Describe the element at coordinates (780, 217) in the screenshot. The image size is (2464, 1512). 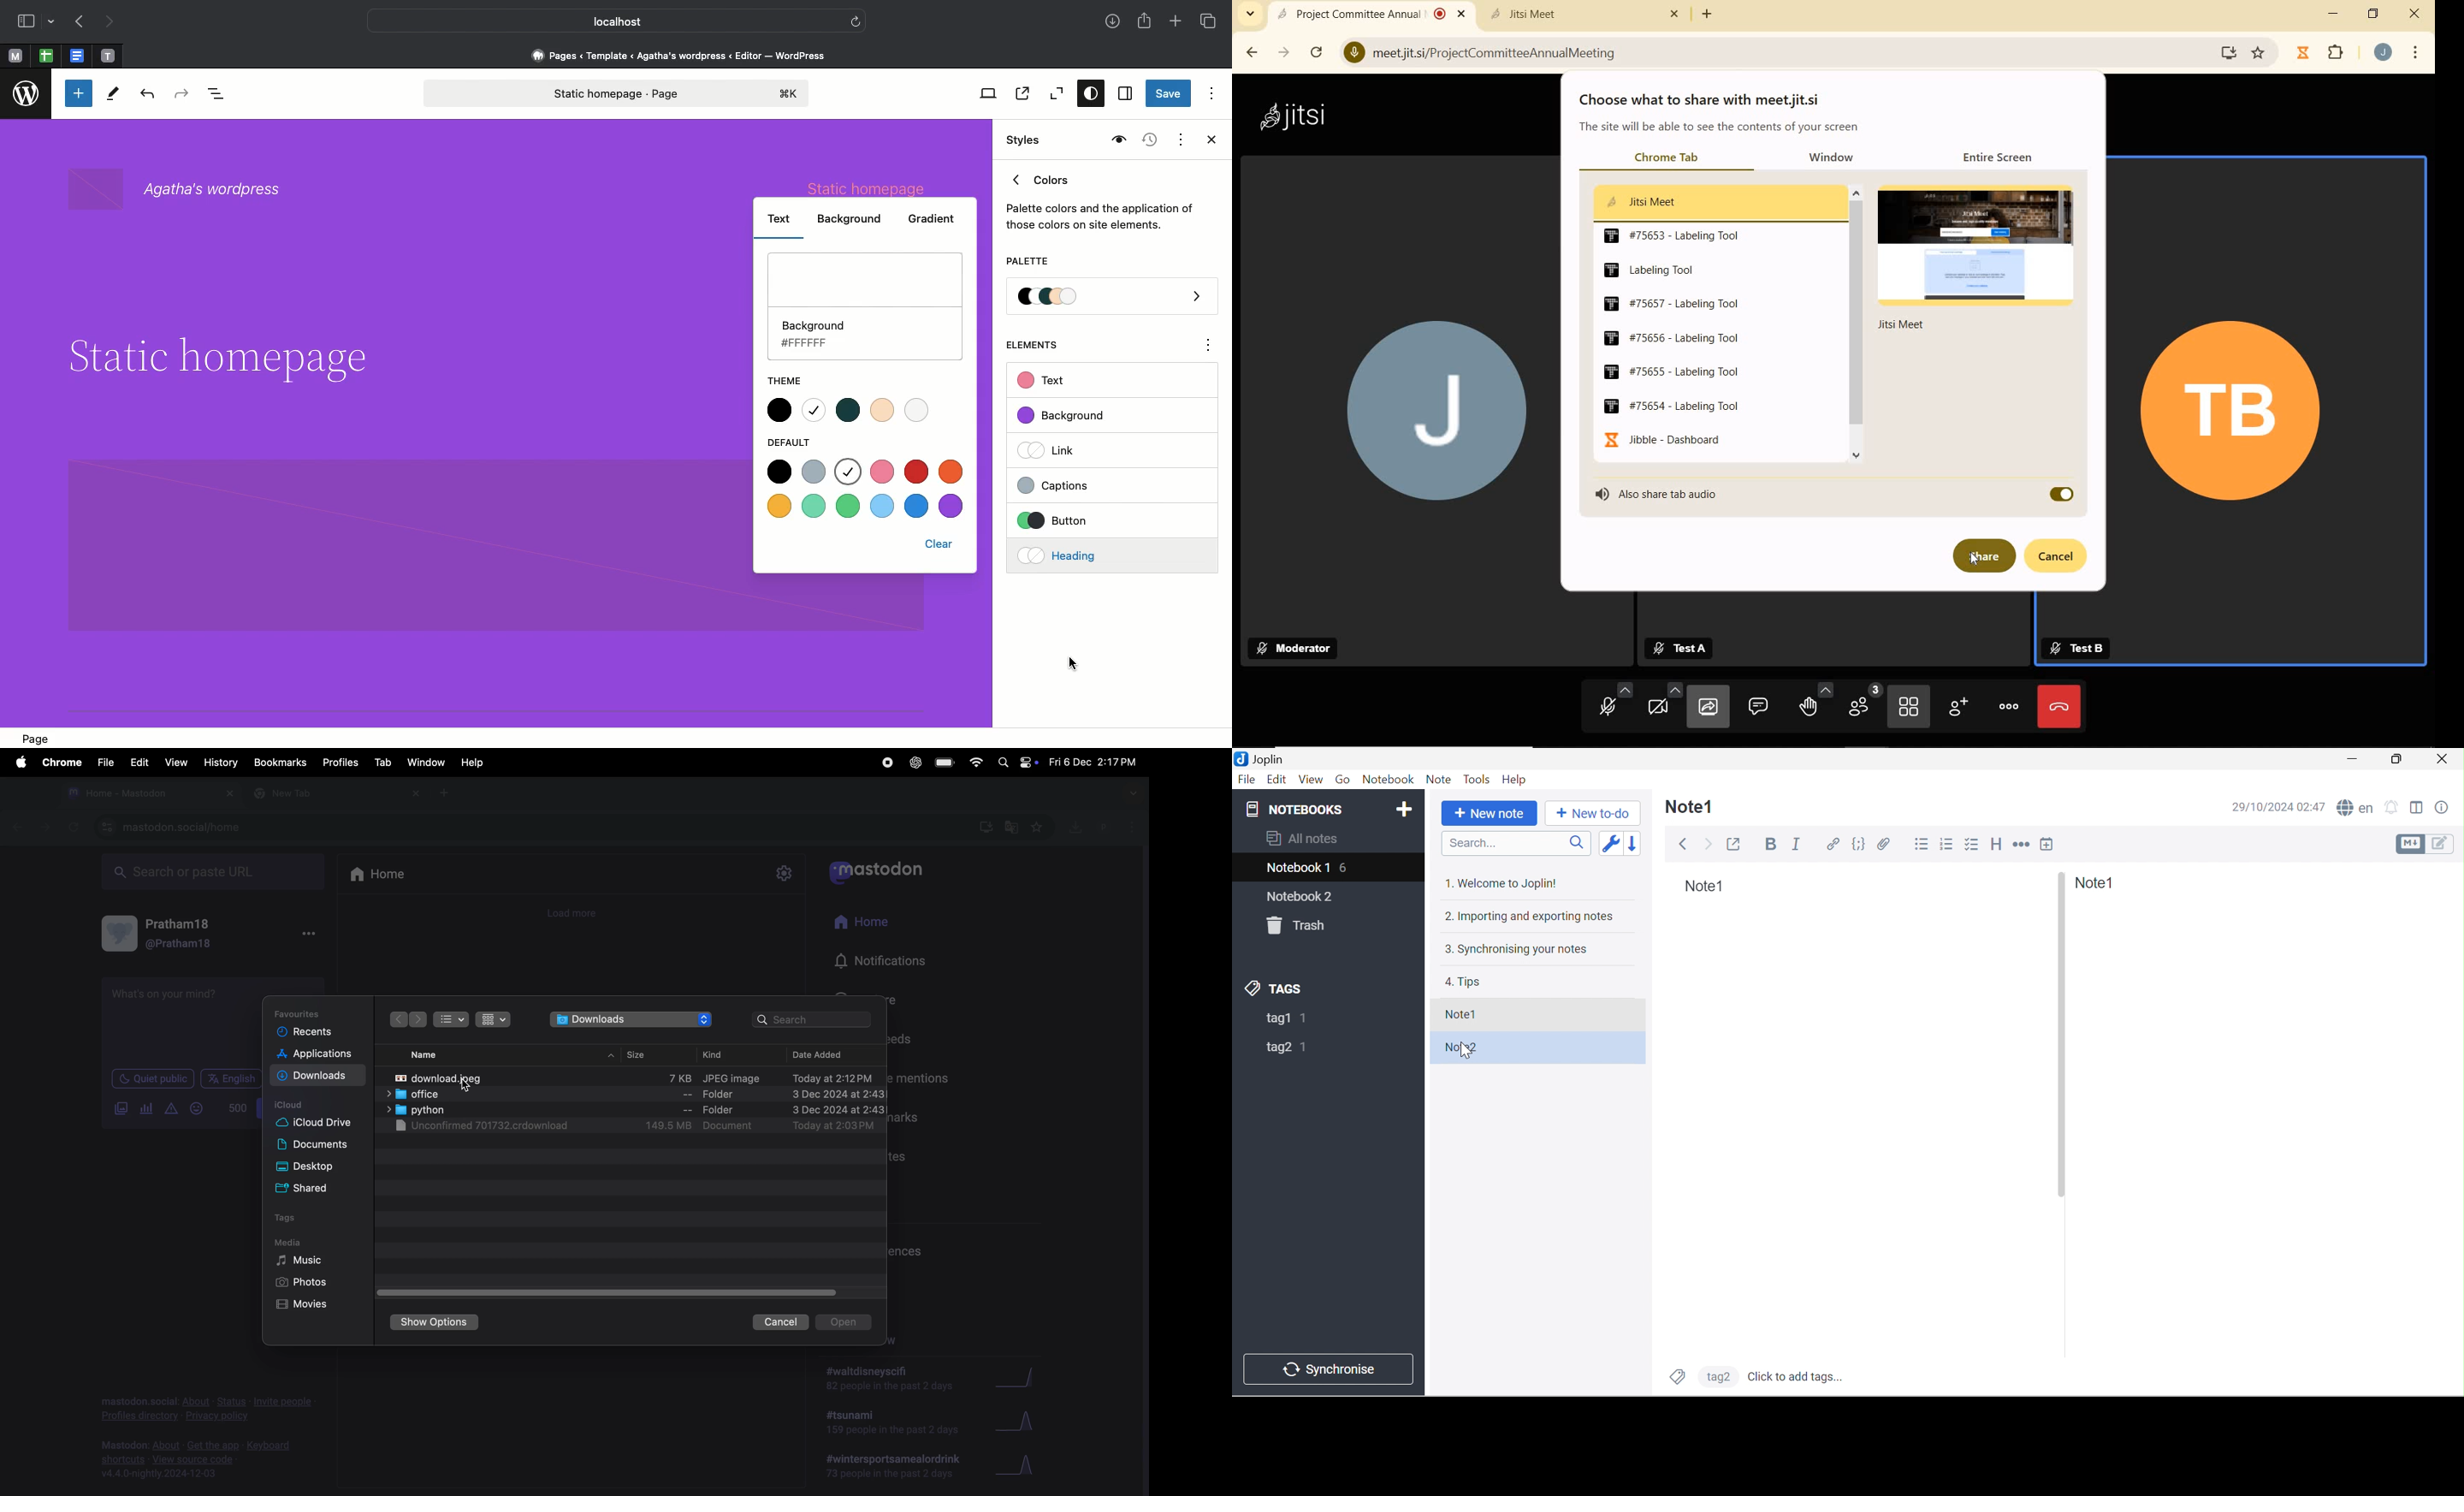
I see `Text` at that location.